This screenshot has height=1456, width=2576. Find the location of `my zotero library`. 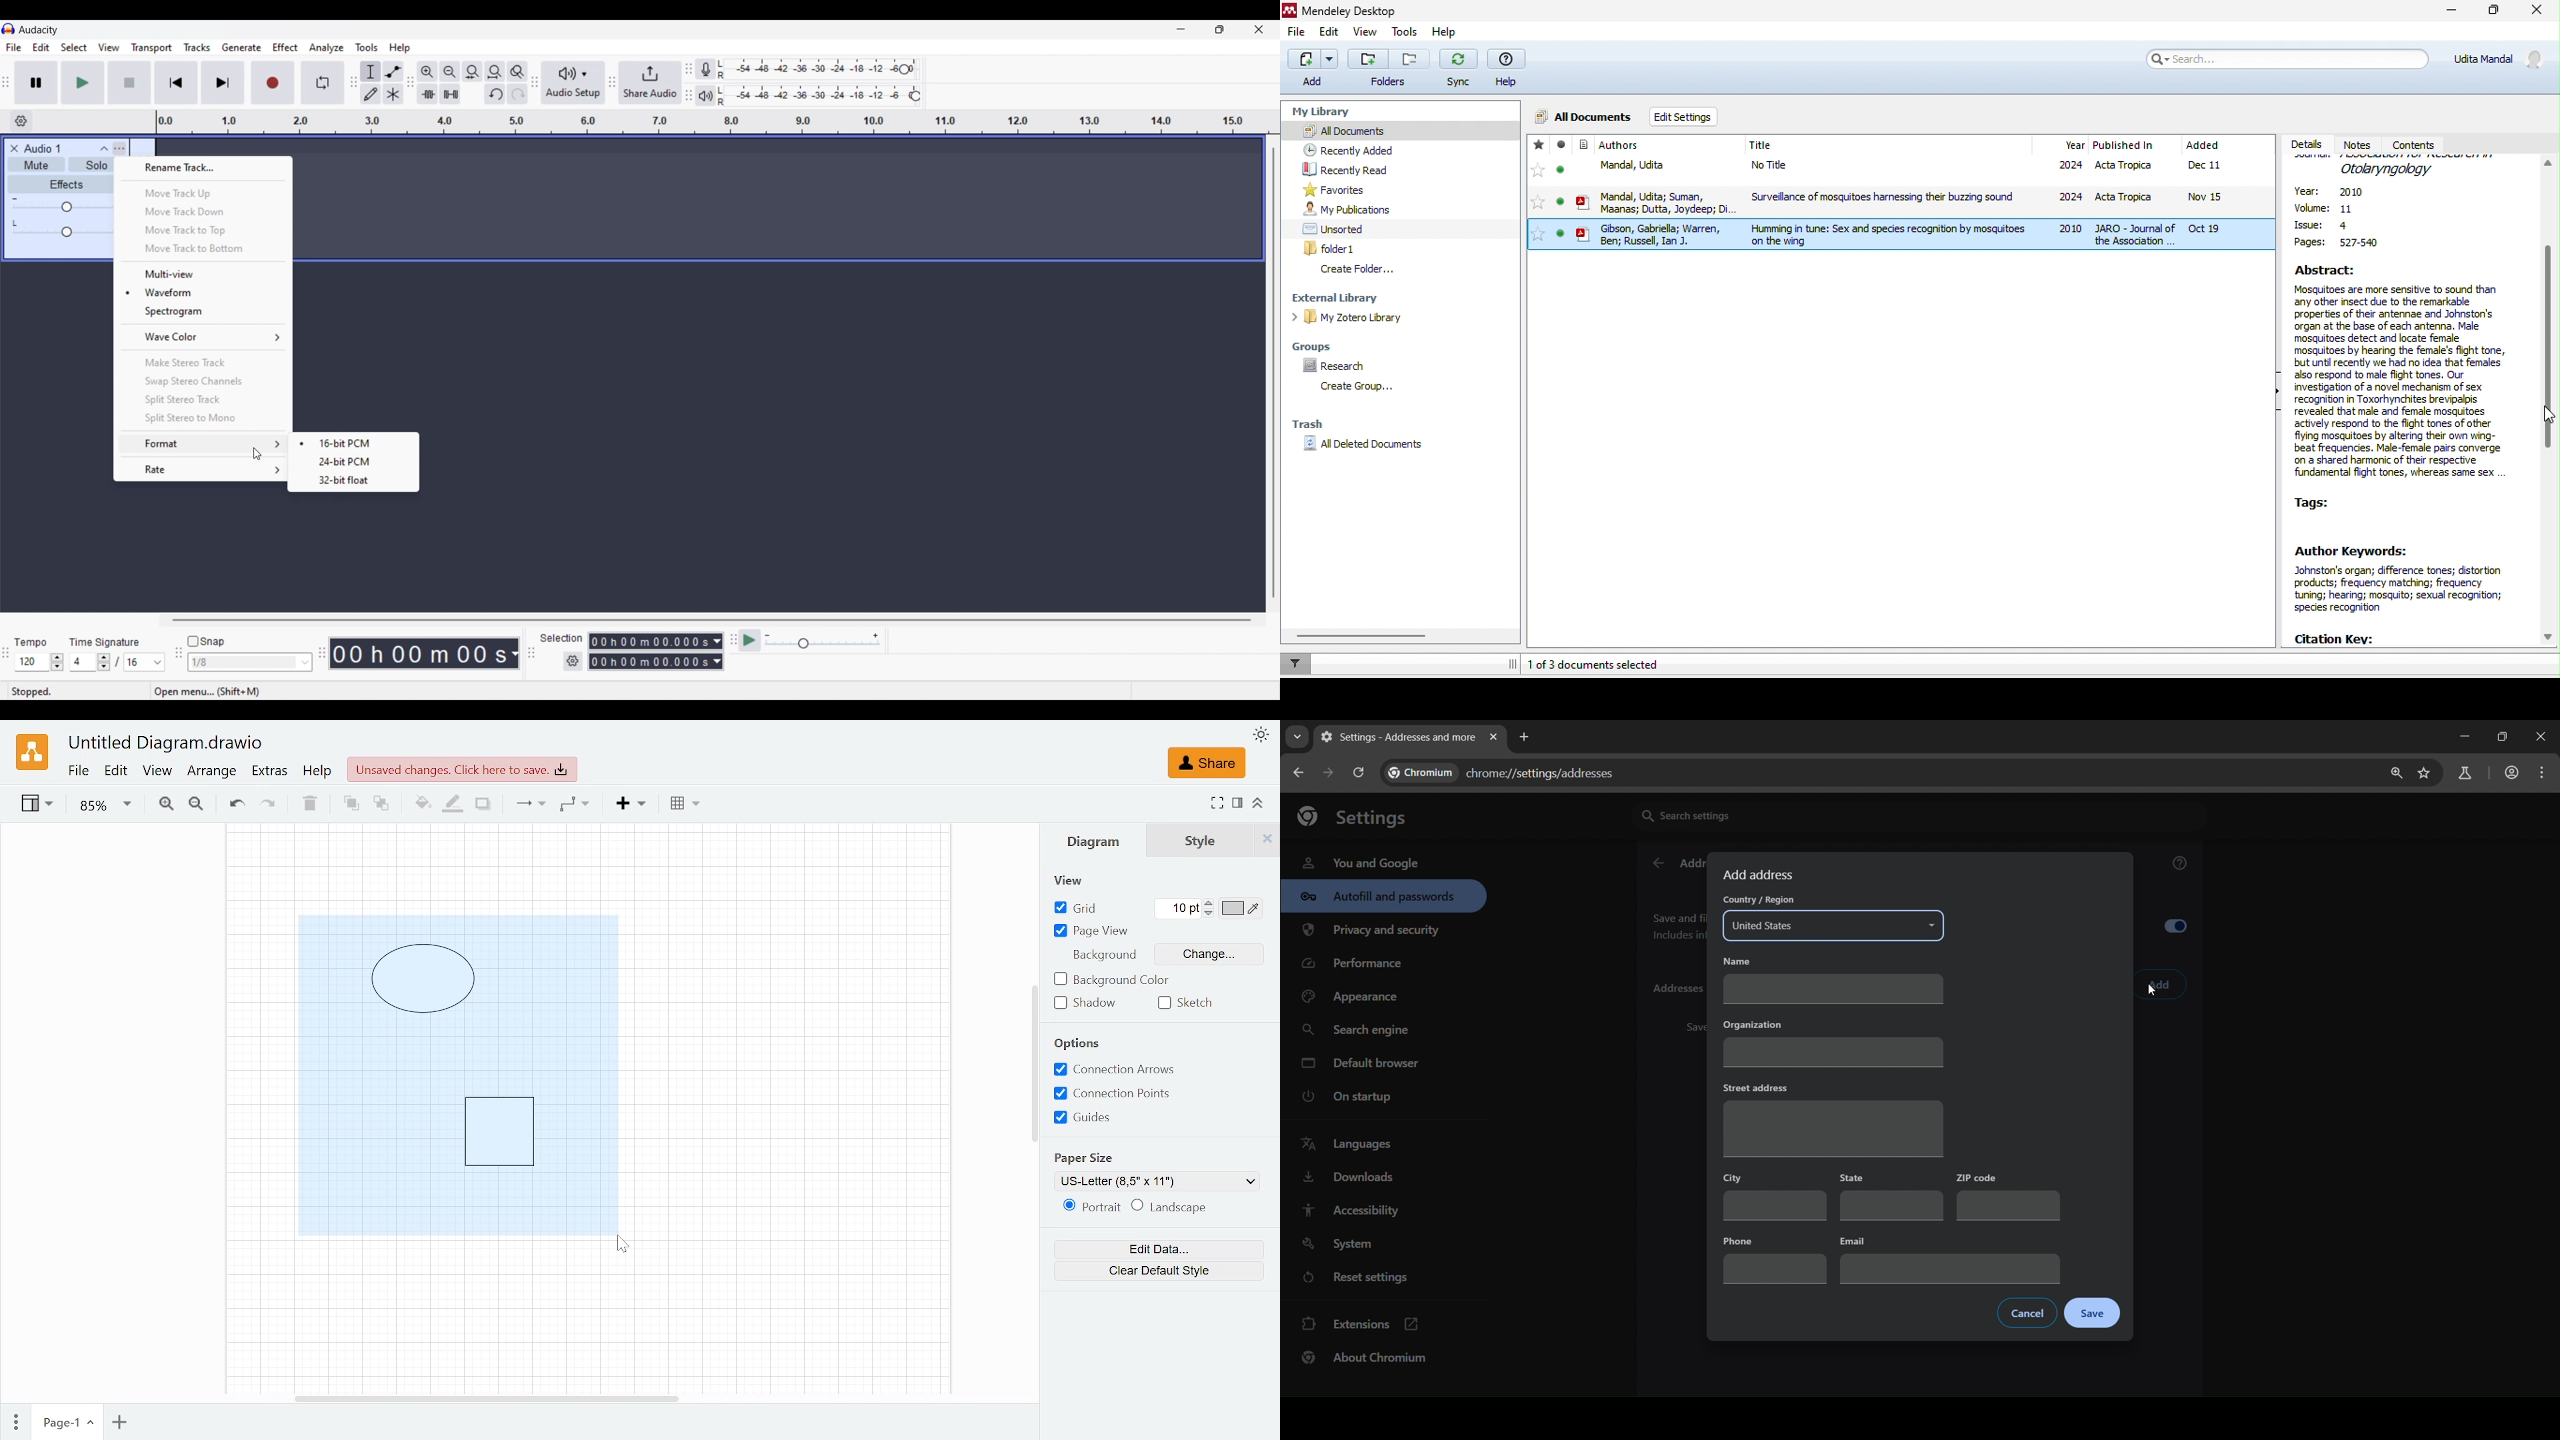

my zotero library is located at coordinates (1351, 319).